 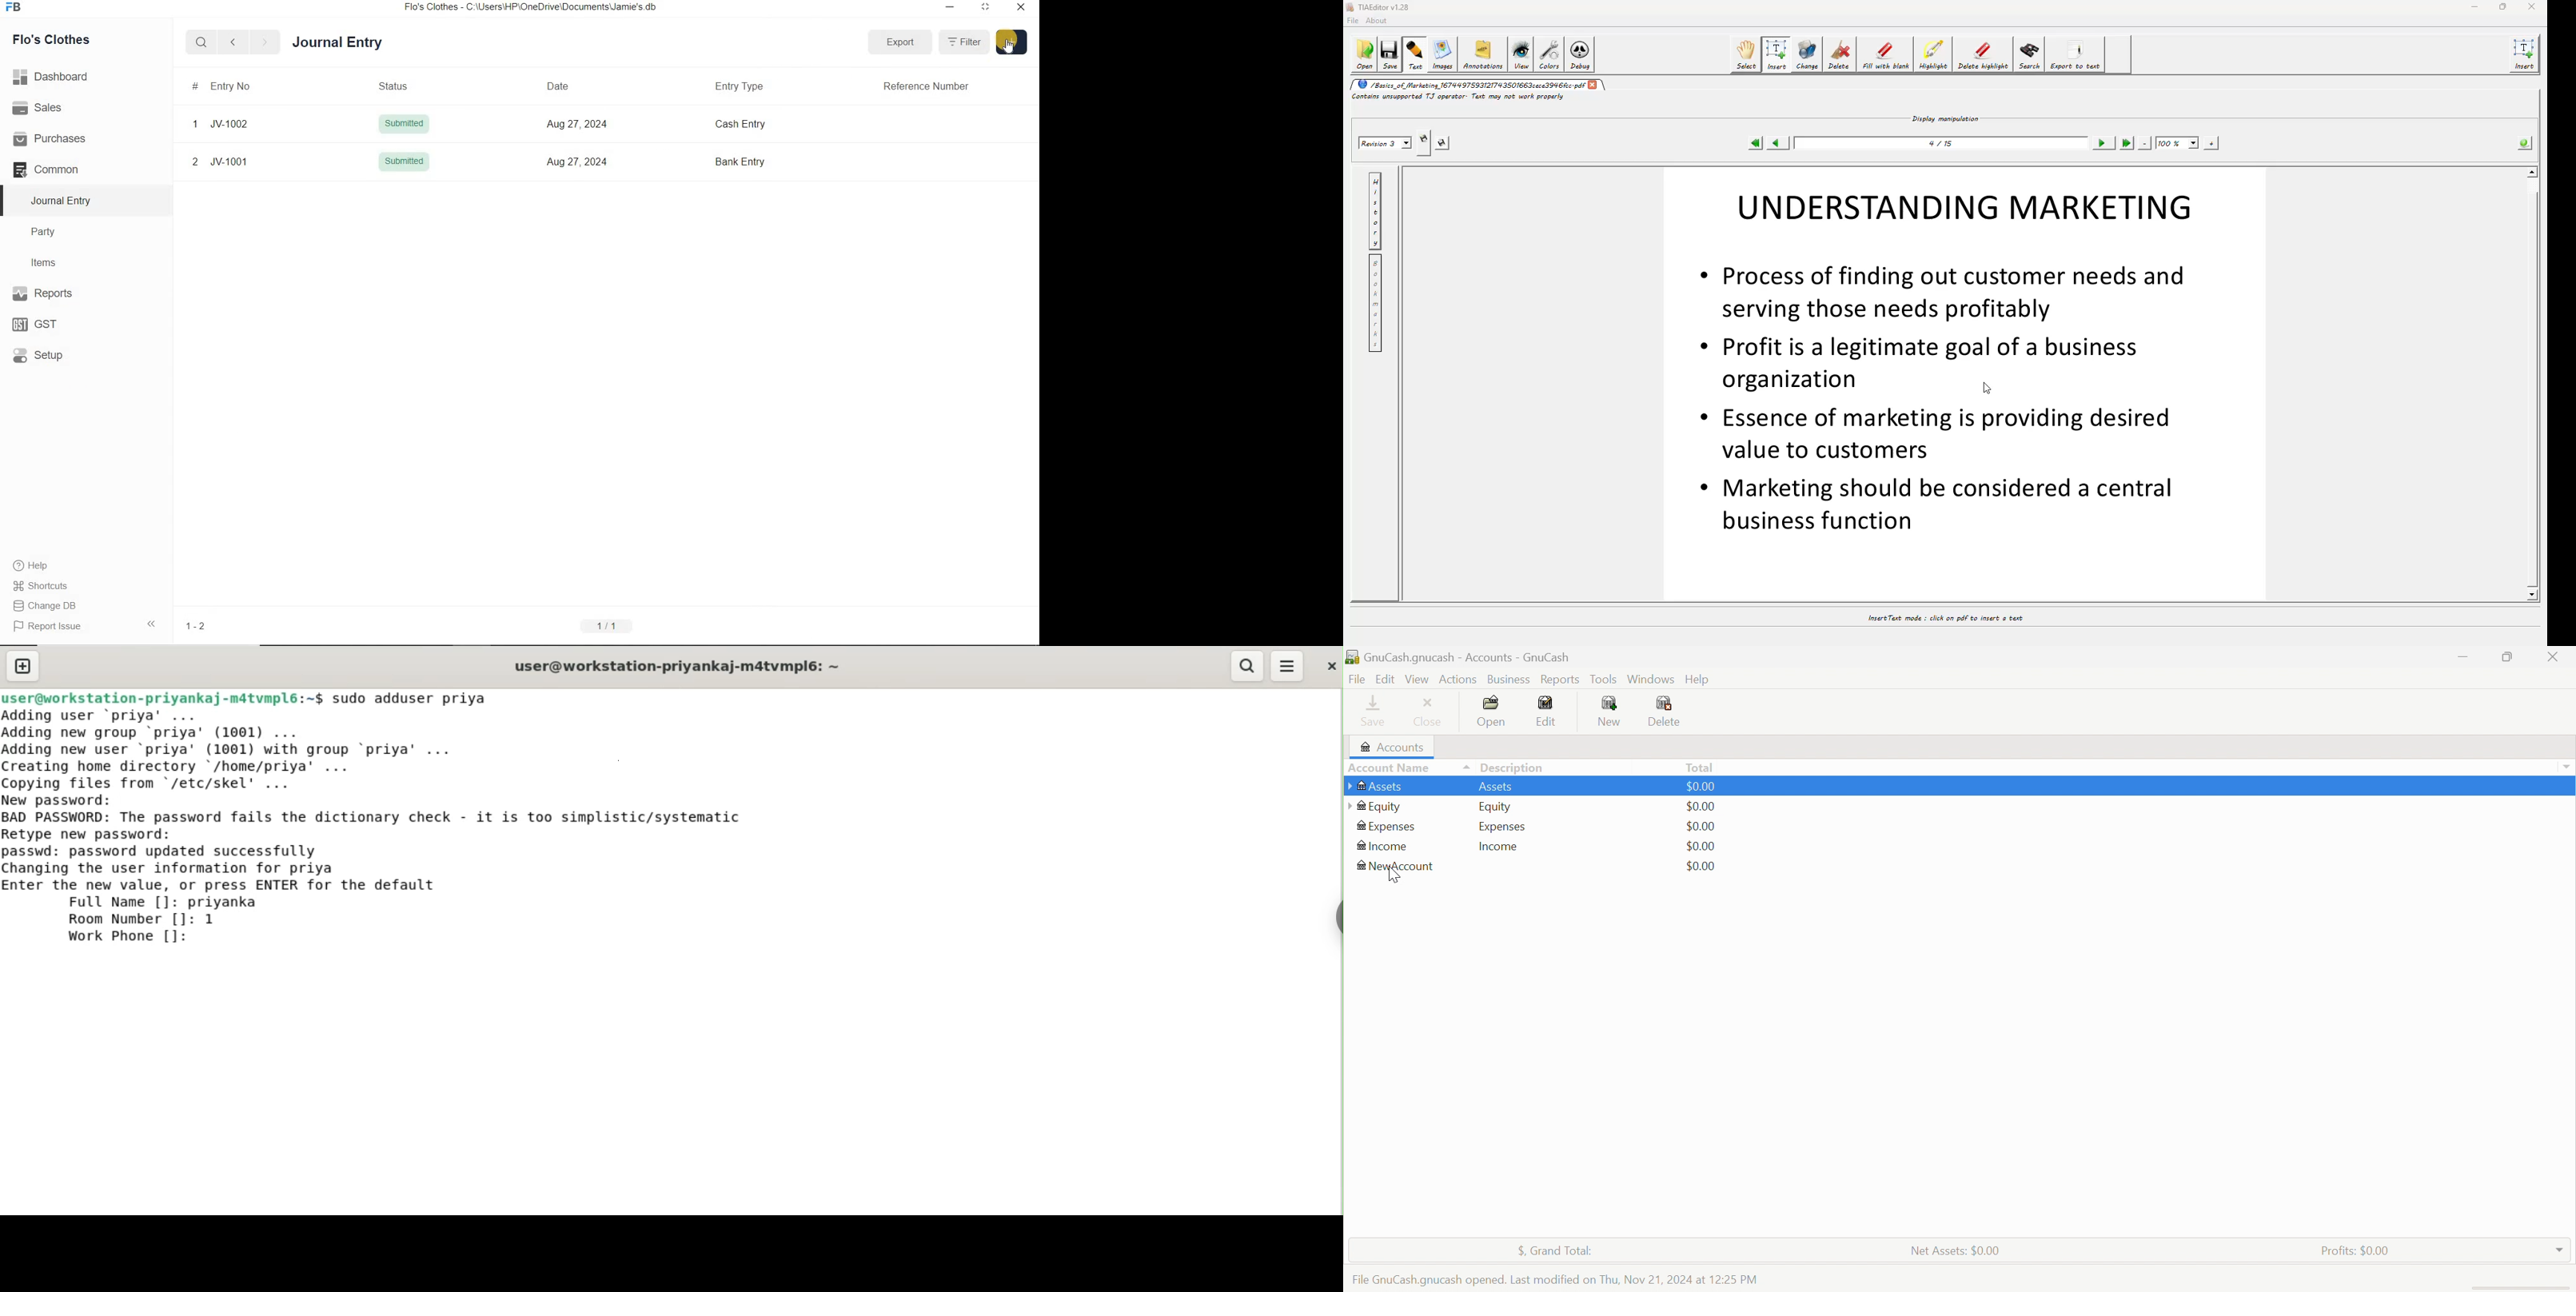 I want to click on Status, so click(x=402, y=85).